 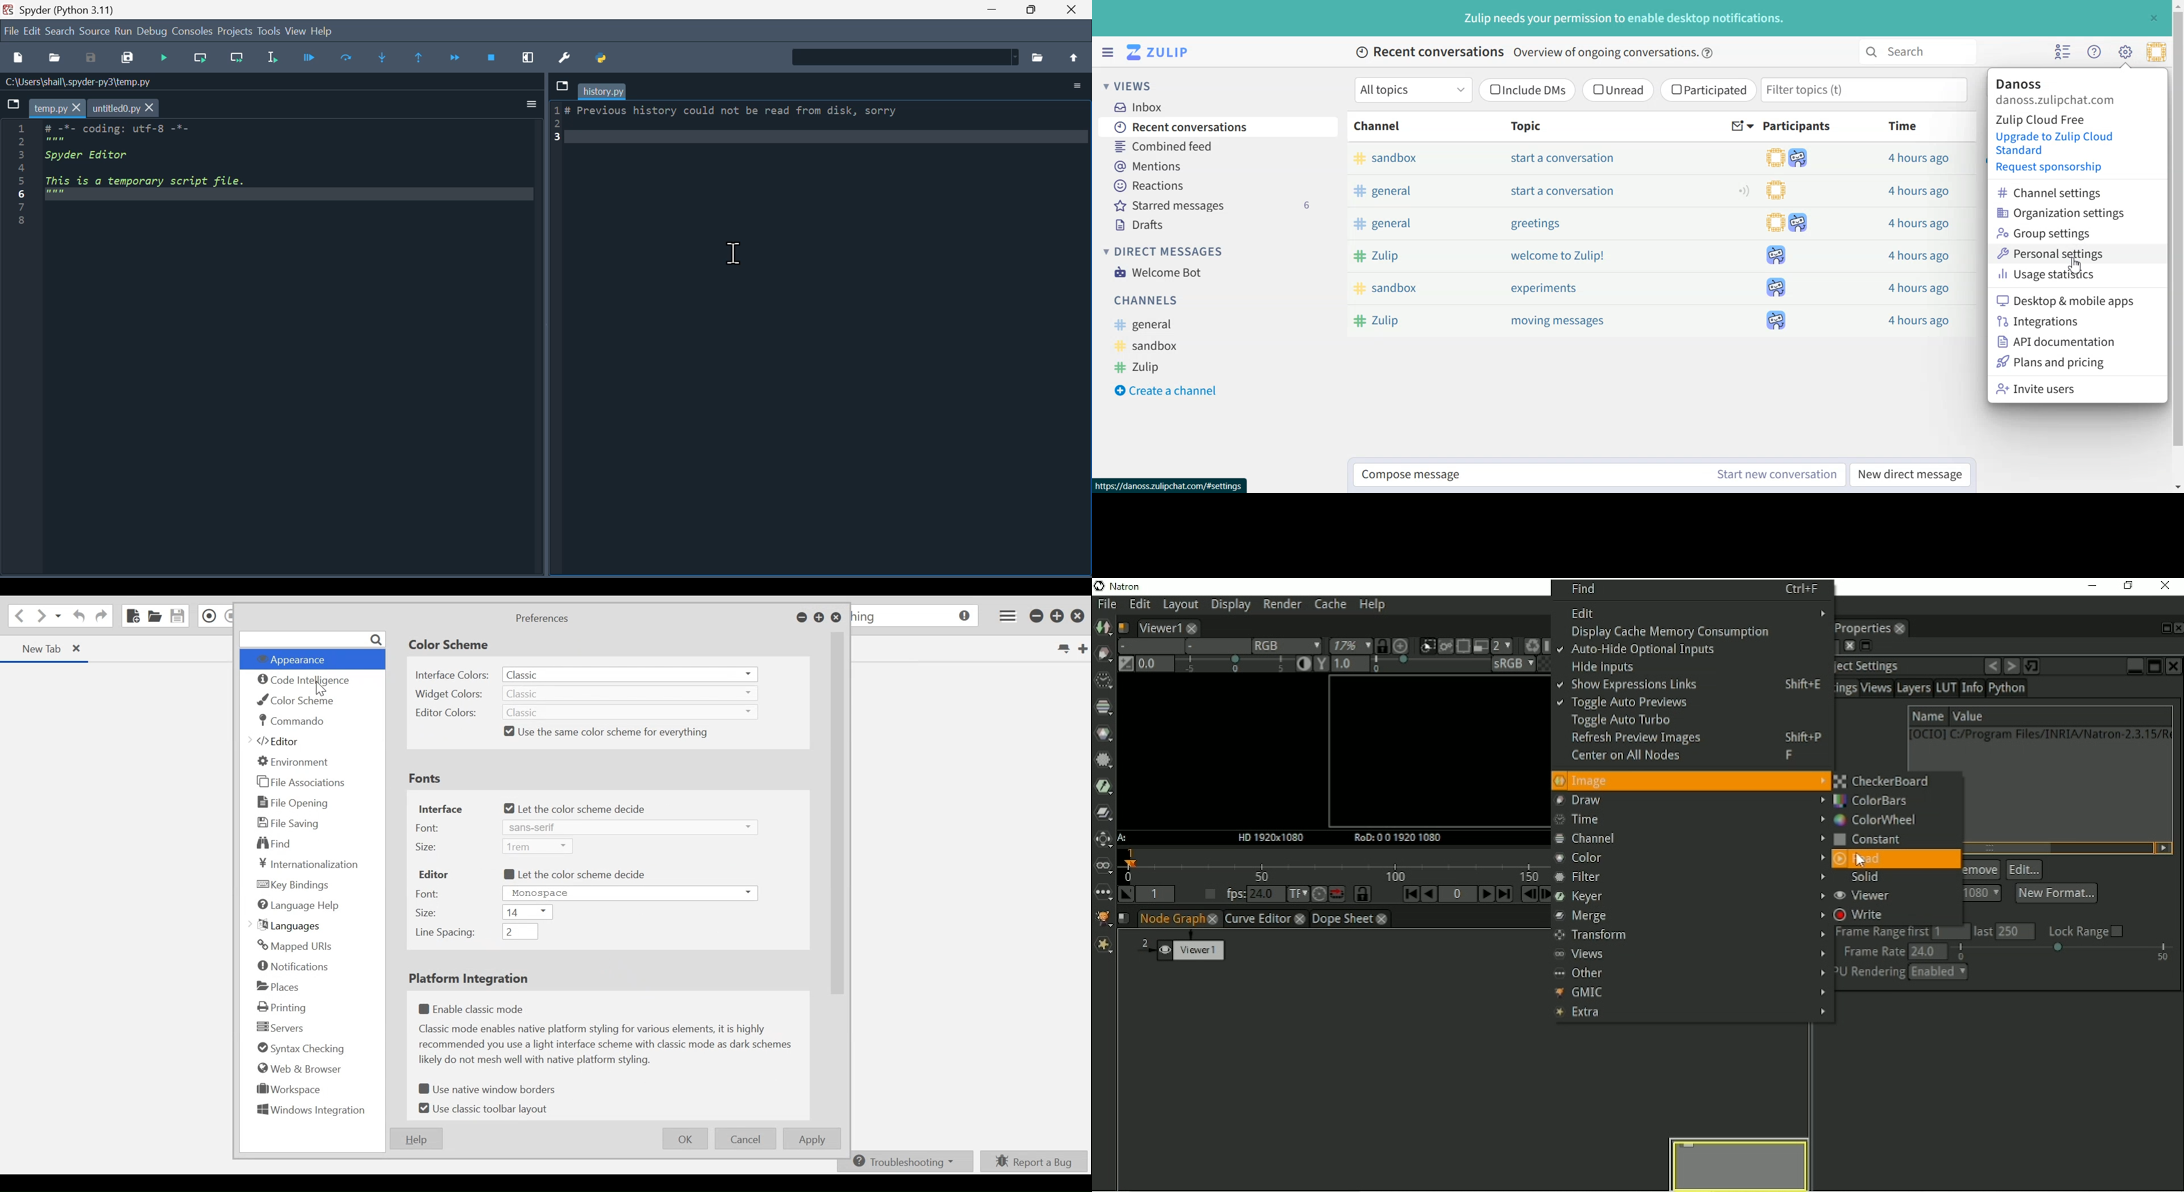 What do you see at coordinates (532, 56) in the screenshot?
I see `maximize current window` at bounding box center [532, 56].